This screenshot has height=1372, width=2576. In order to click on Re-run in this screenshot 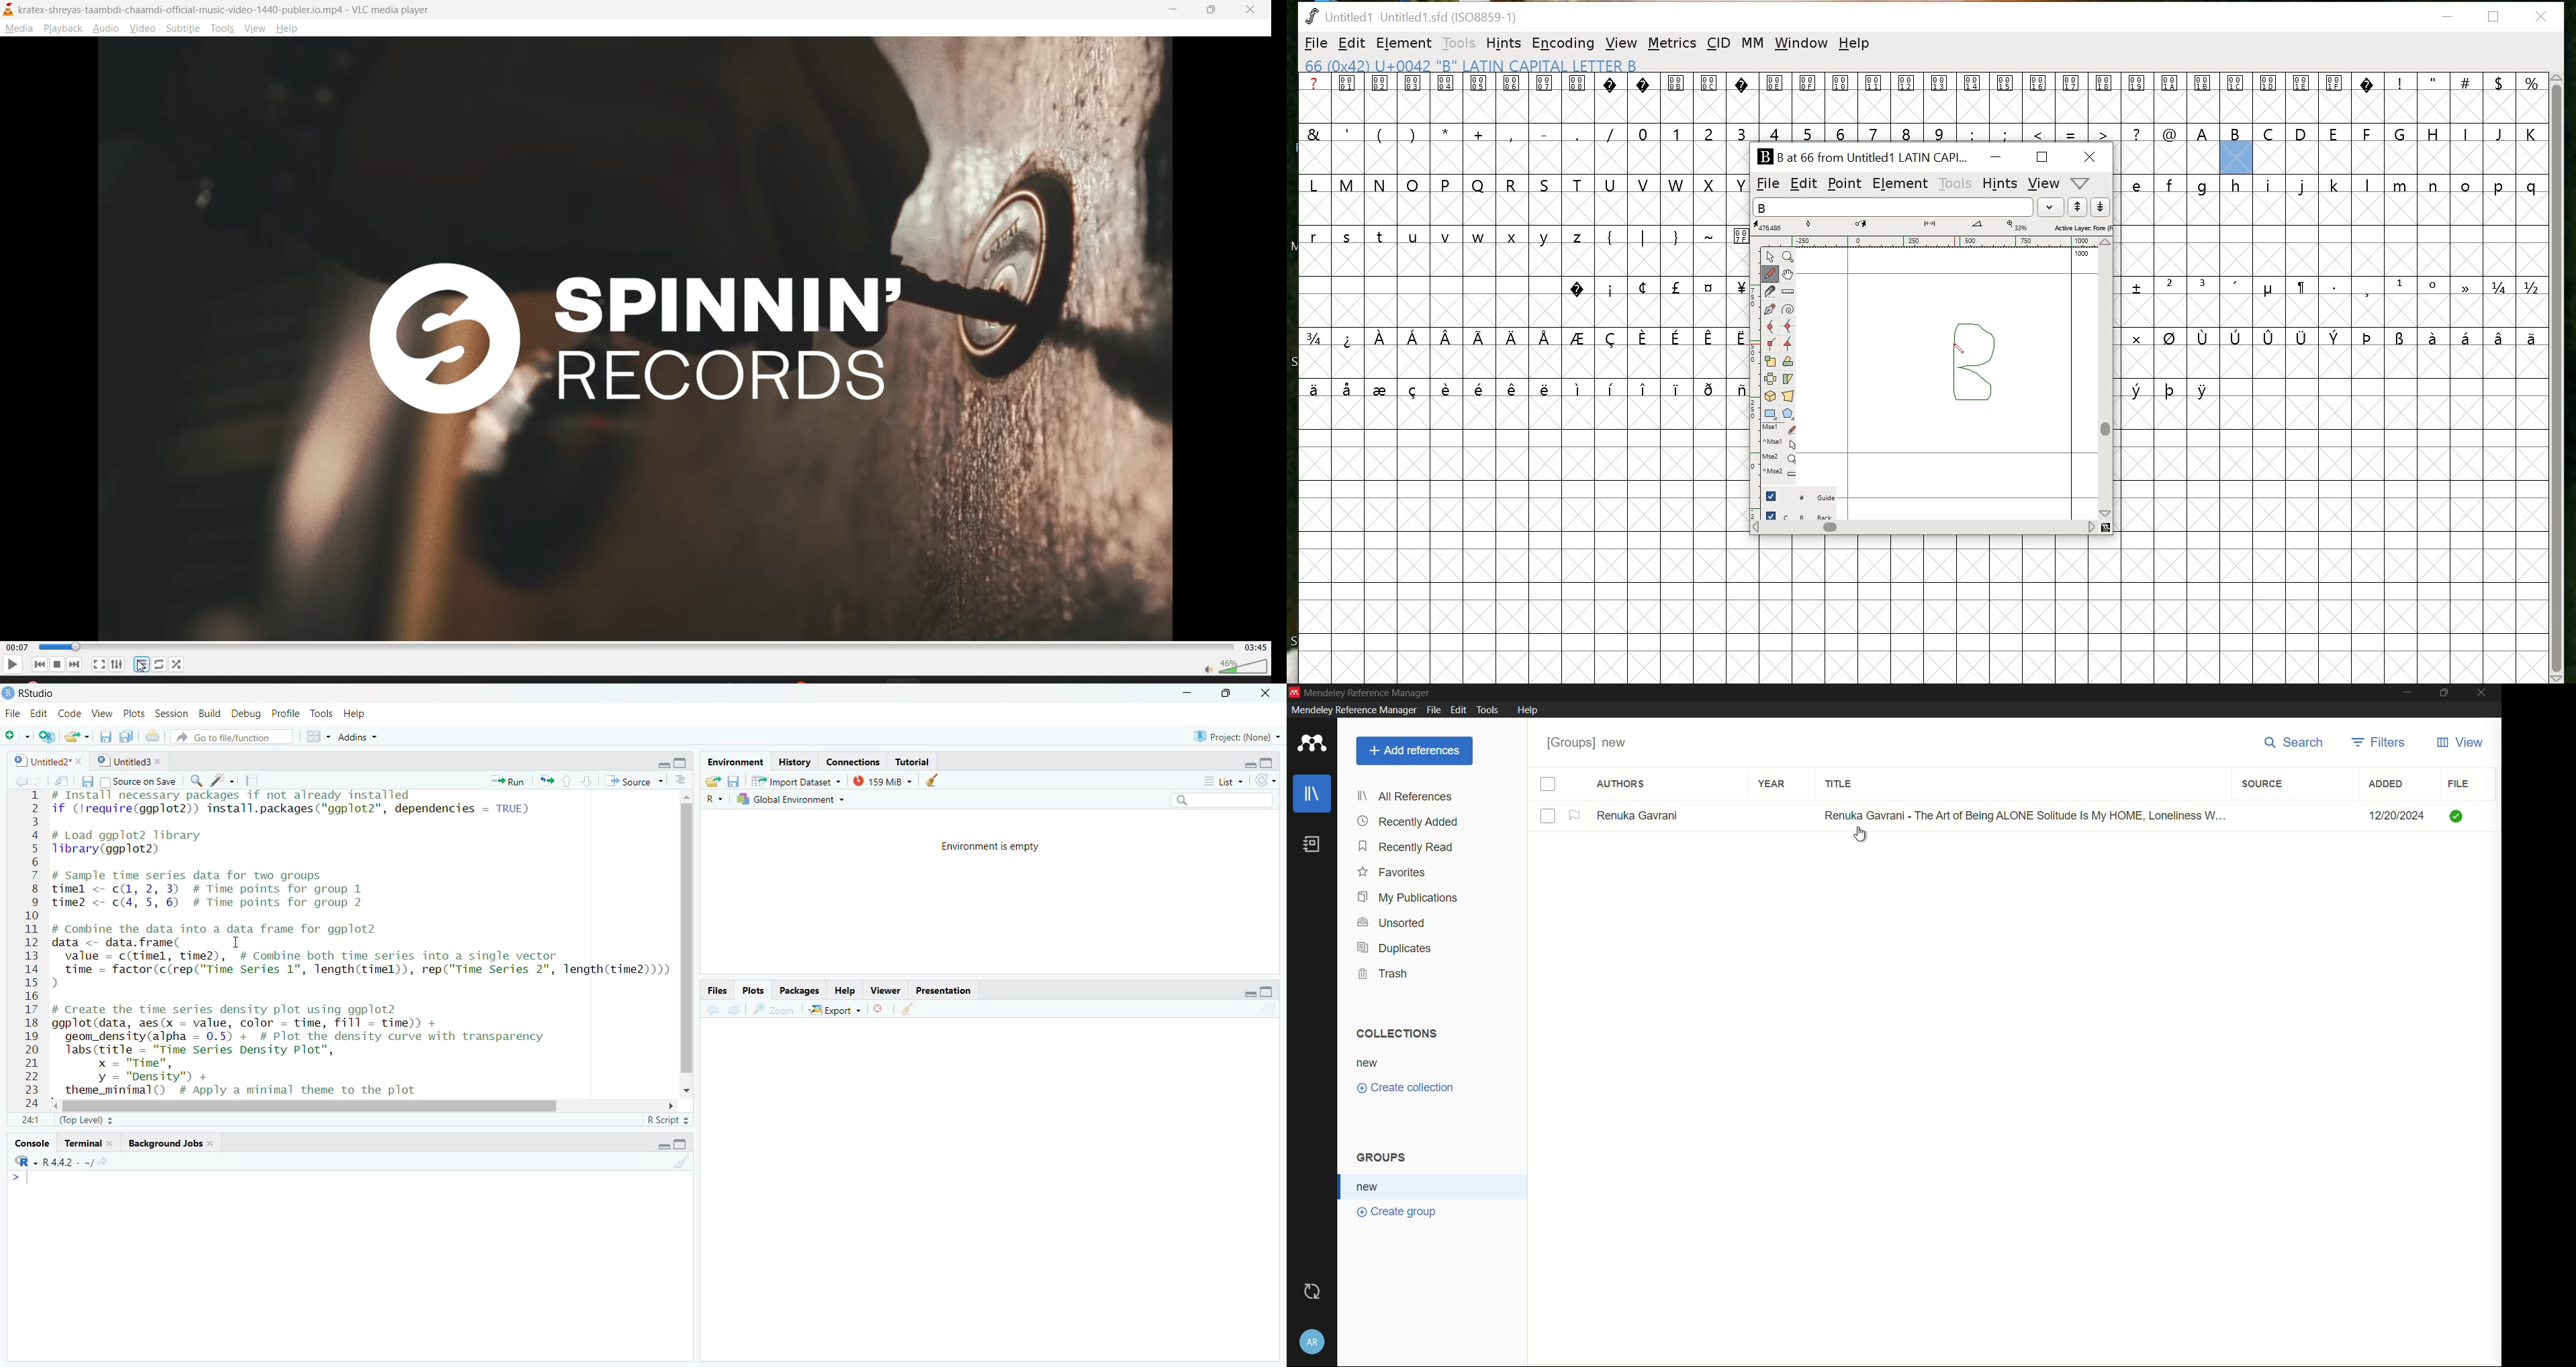, I will do `click(546, 780)`.